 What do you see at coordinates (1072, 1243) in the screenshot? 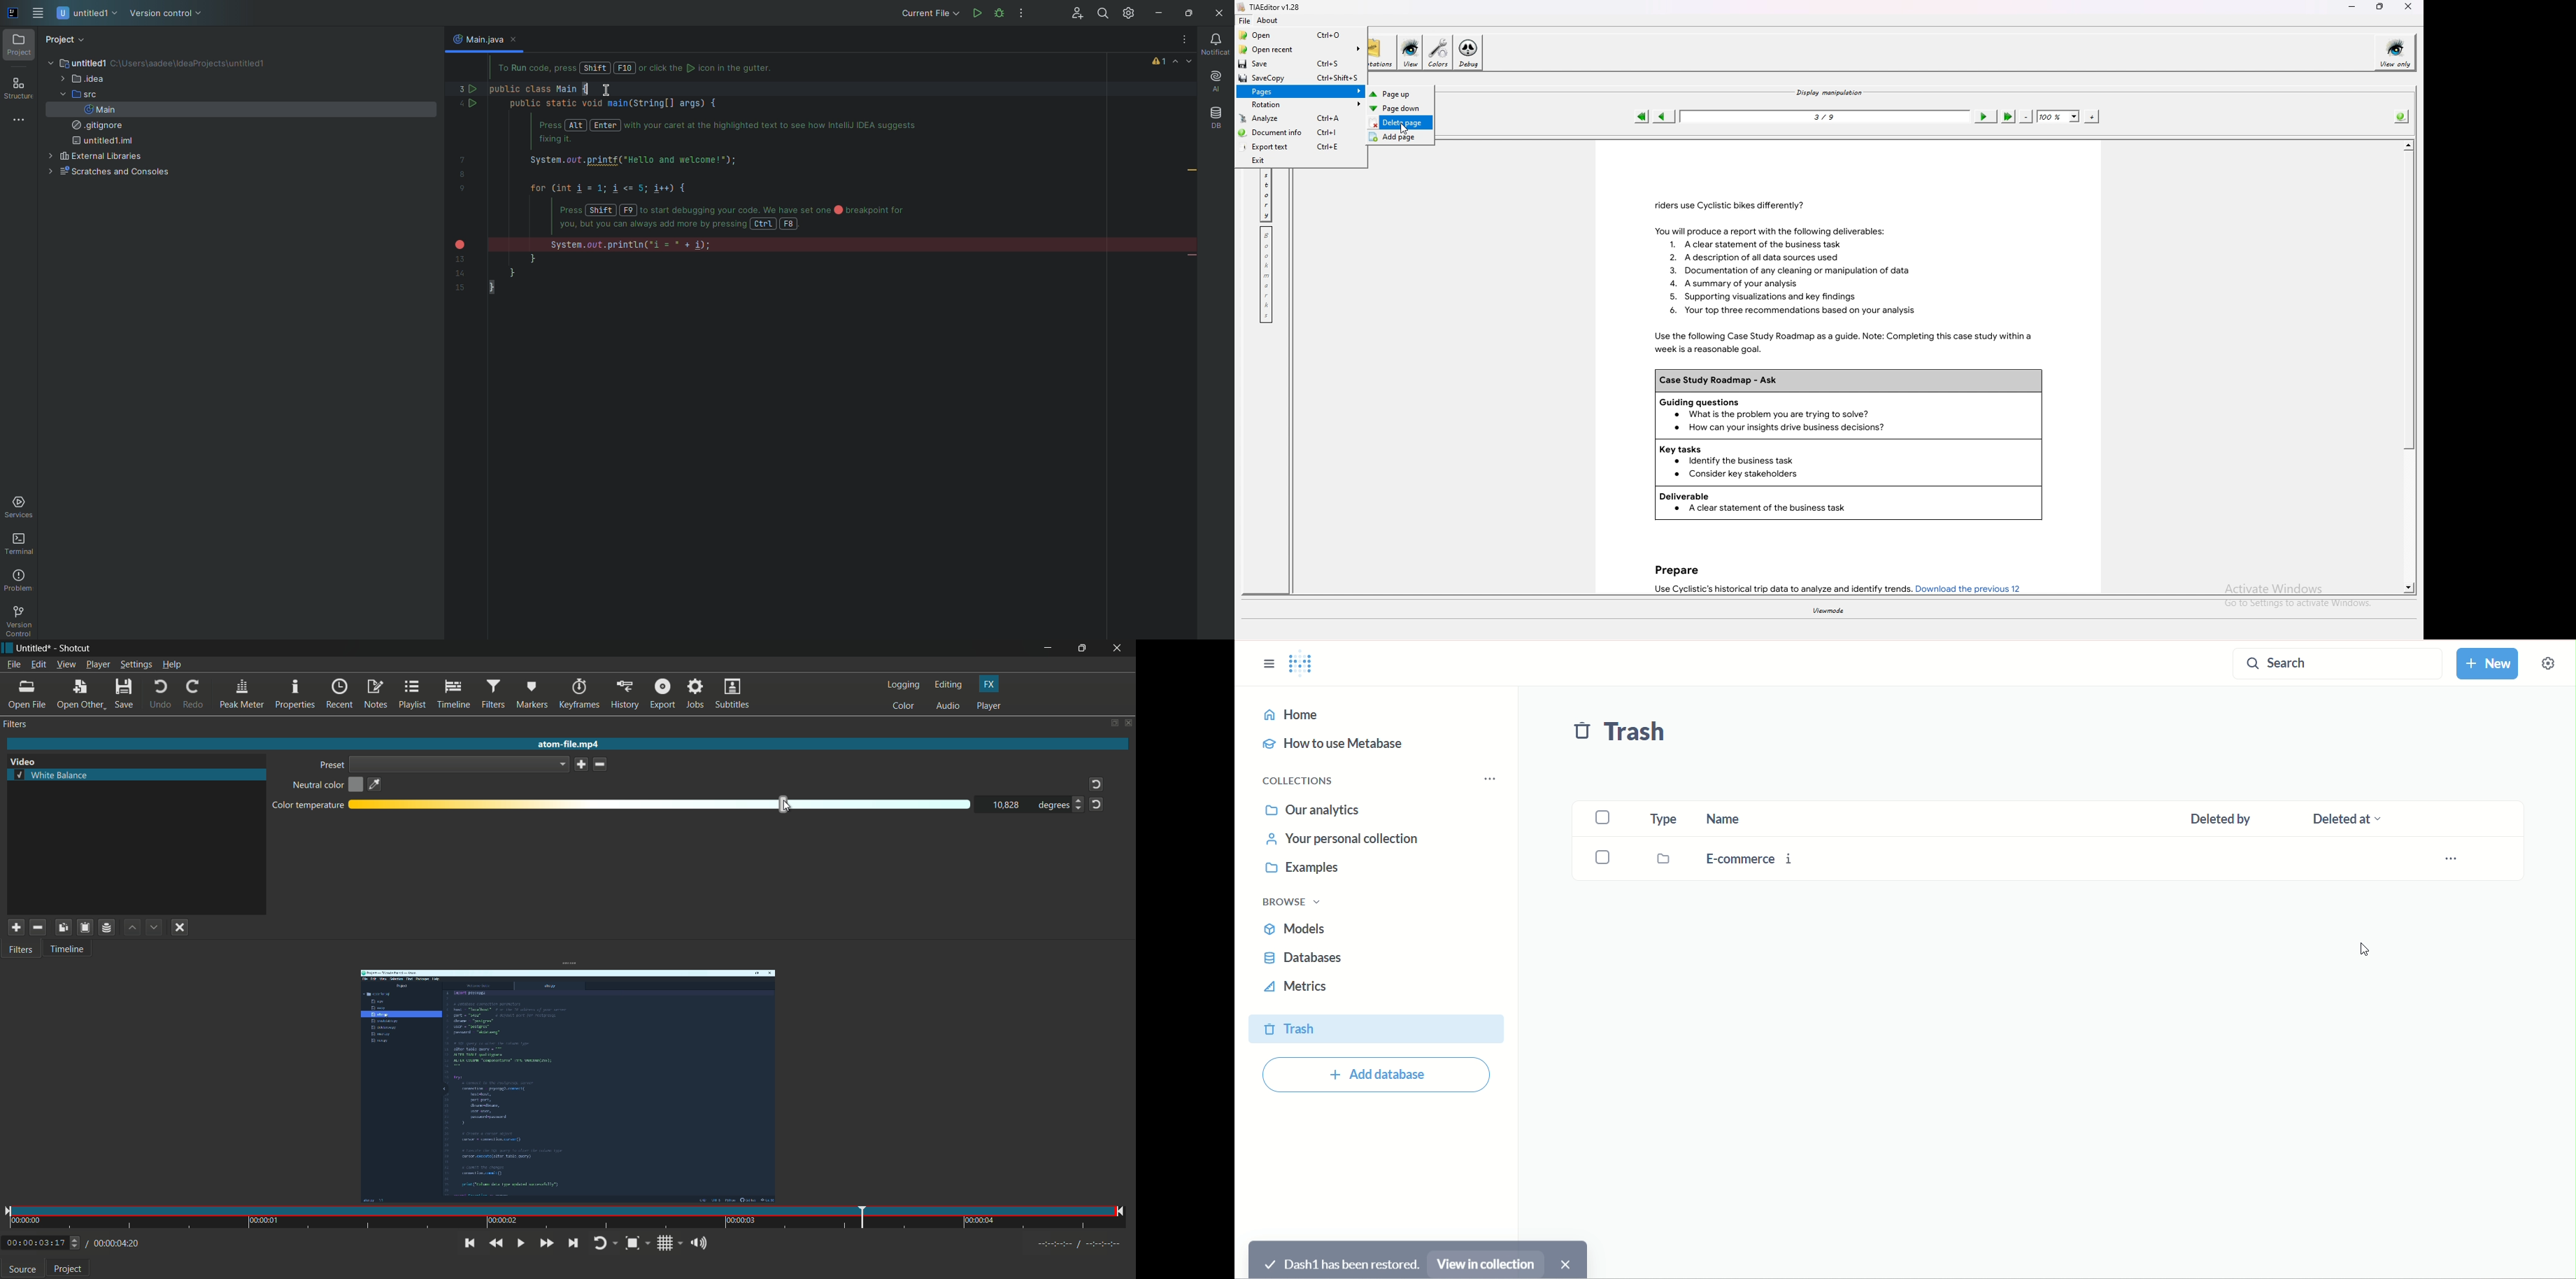
I see `Timecodes` at bounding box center [1072, 1243].